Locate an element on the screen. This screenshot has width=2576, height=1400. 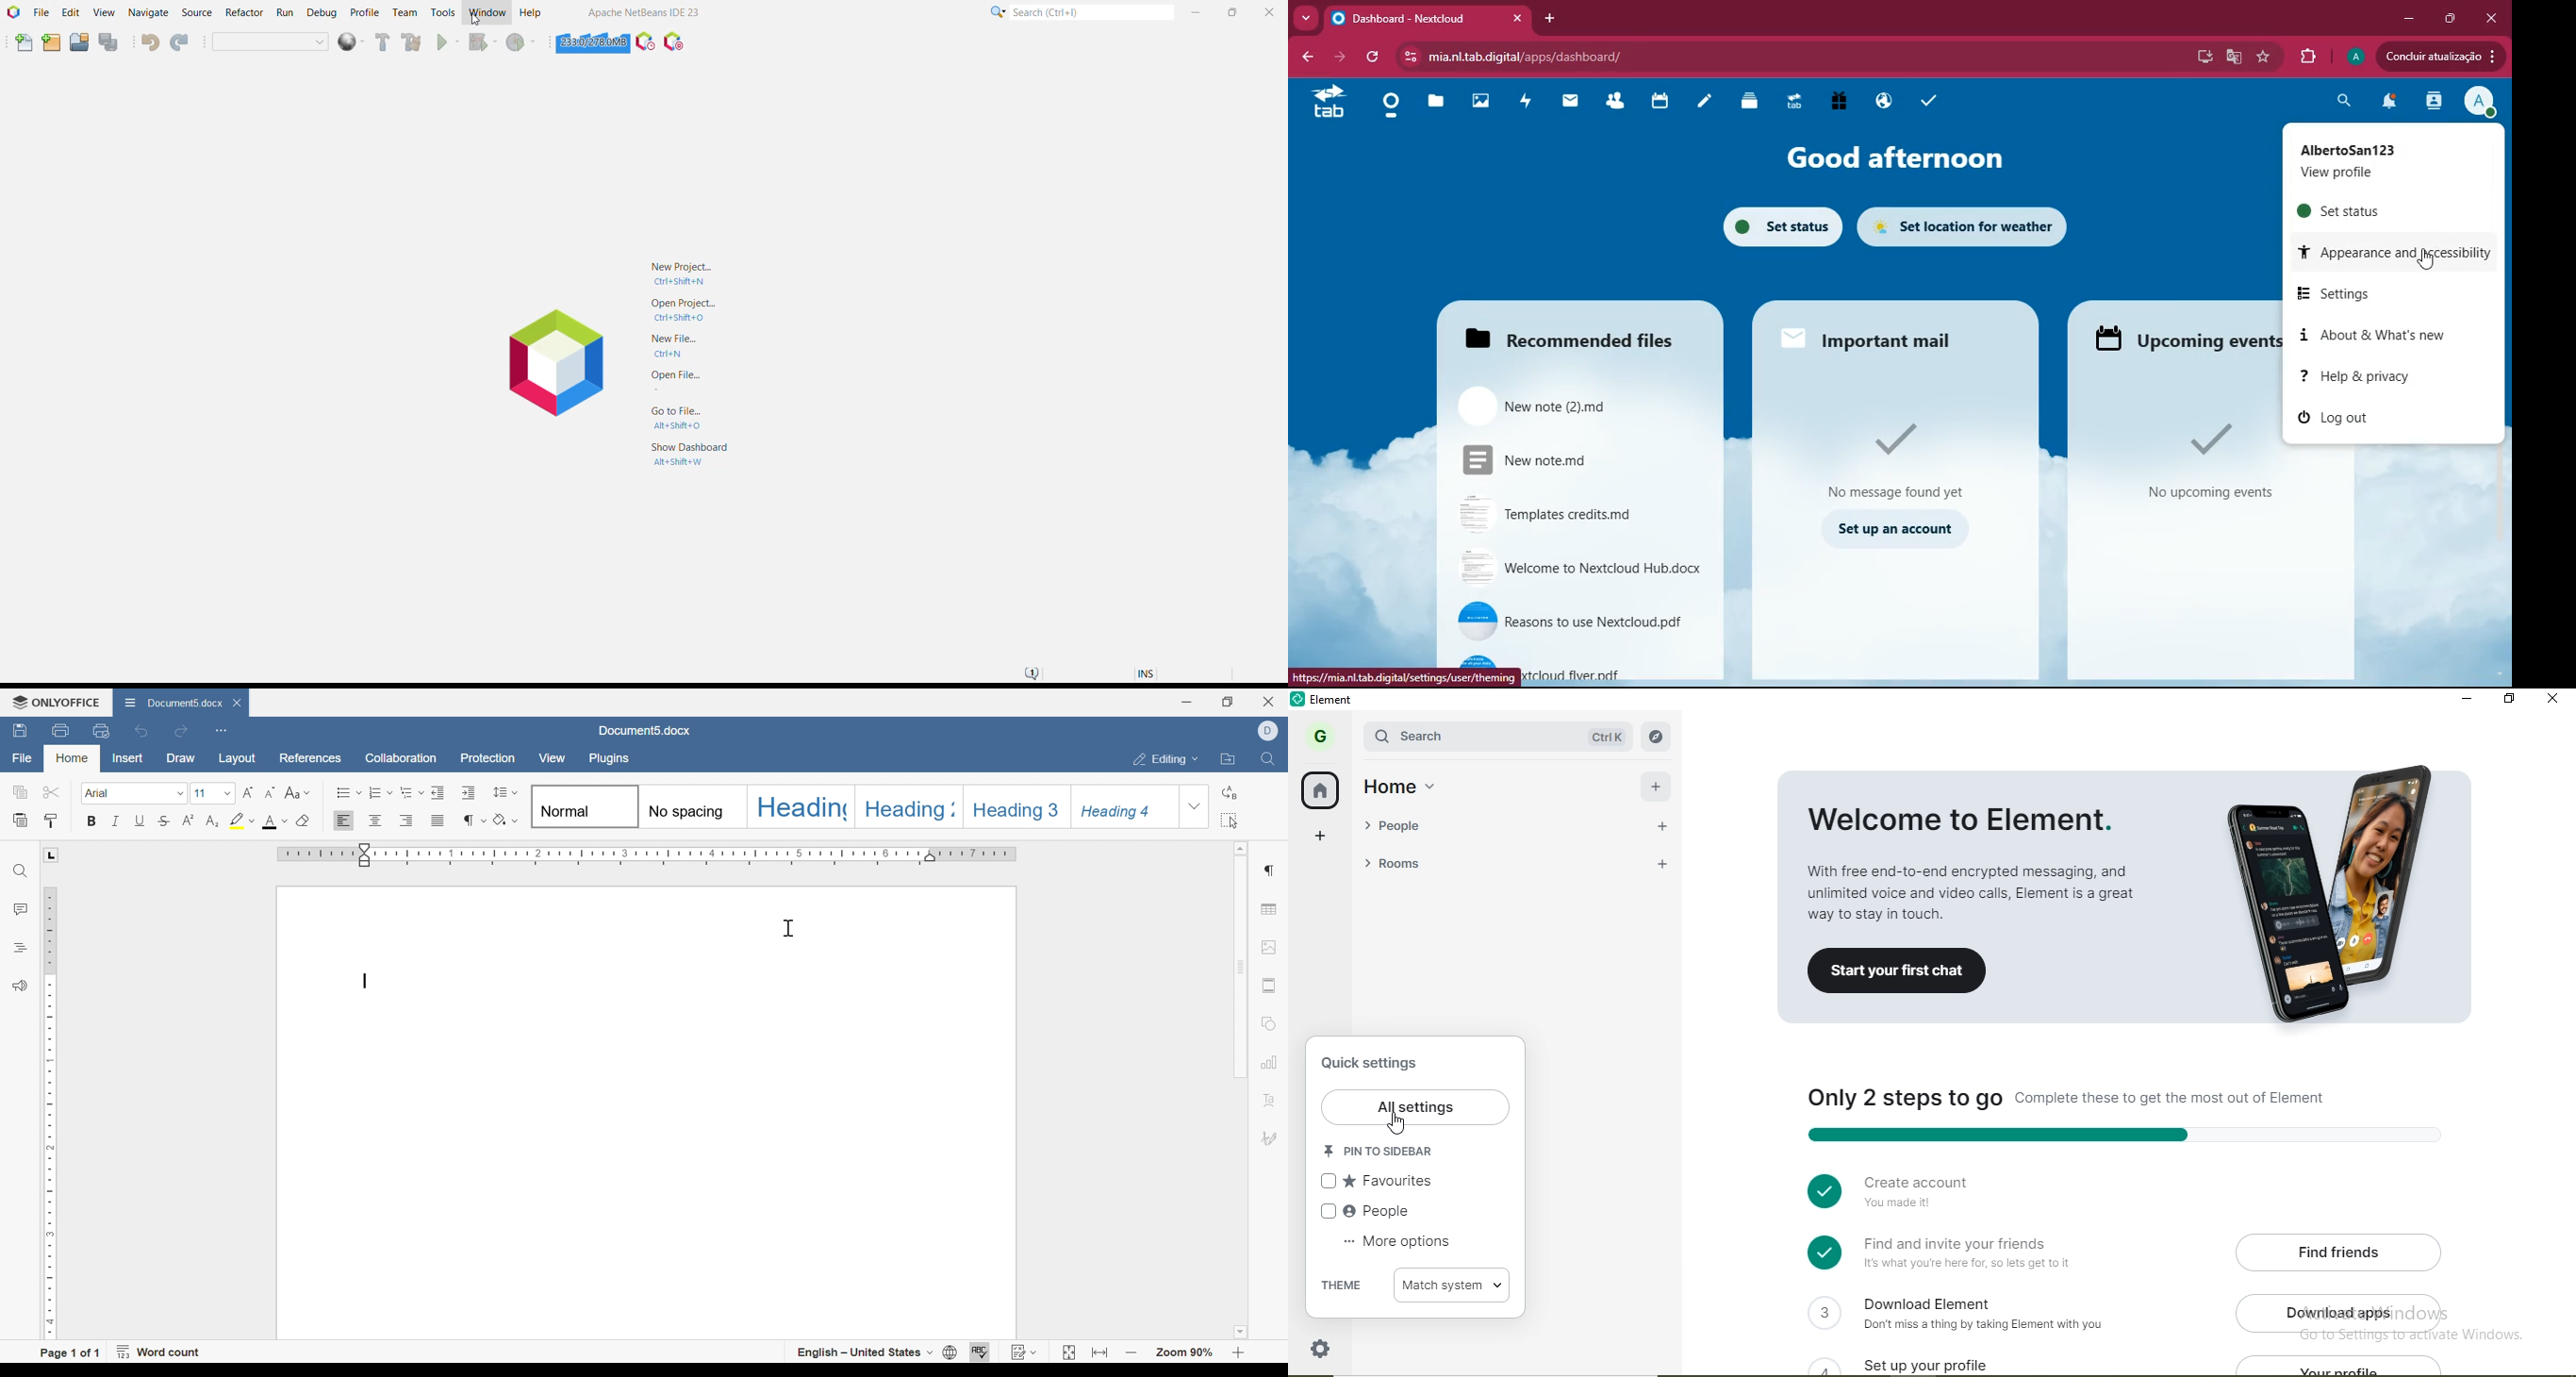
favourites is located at coordinates (1381, 1183).